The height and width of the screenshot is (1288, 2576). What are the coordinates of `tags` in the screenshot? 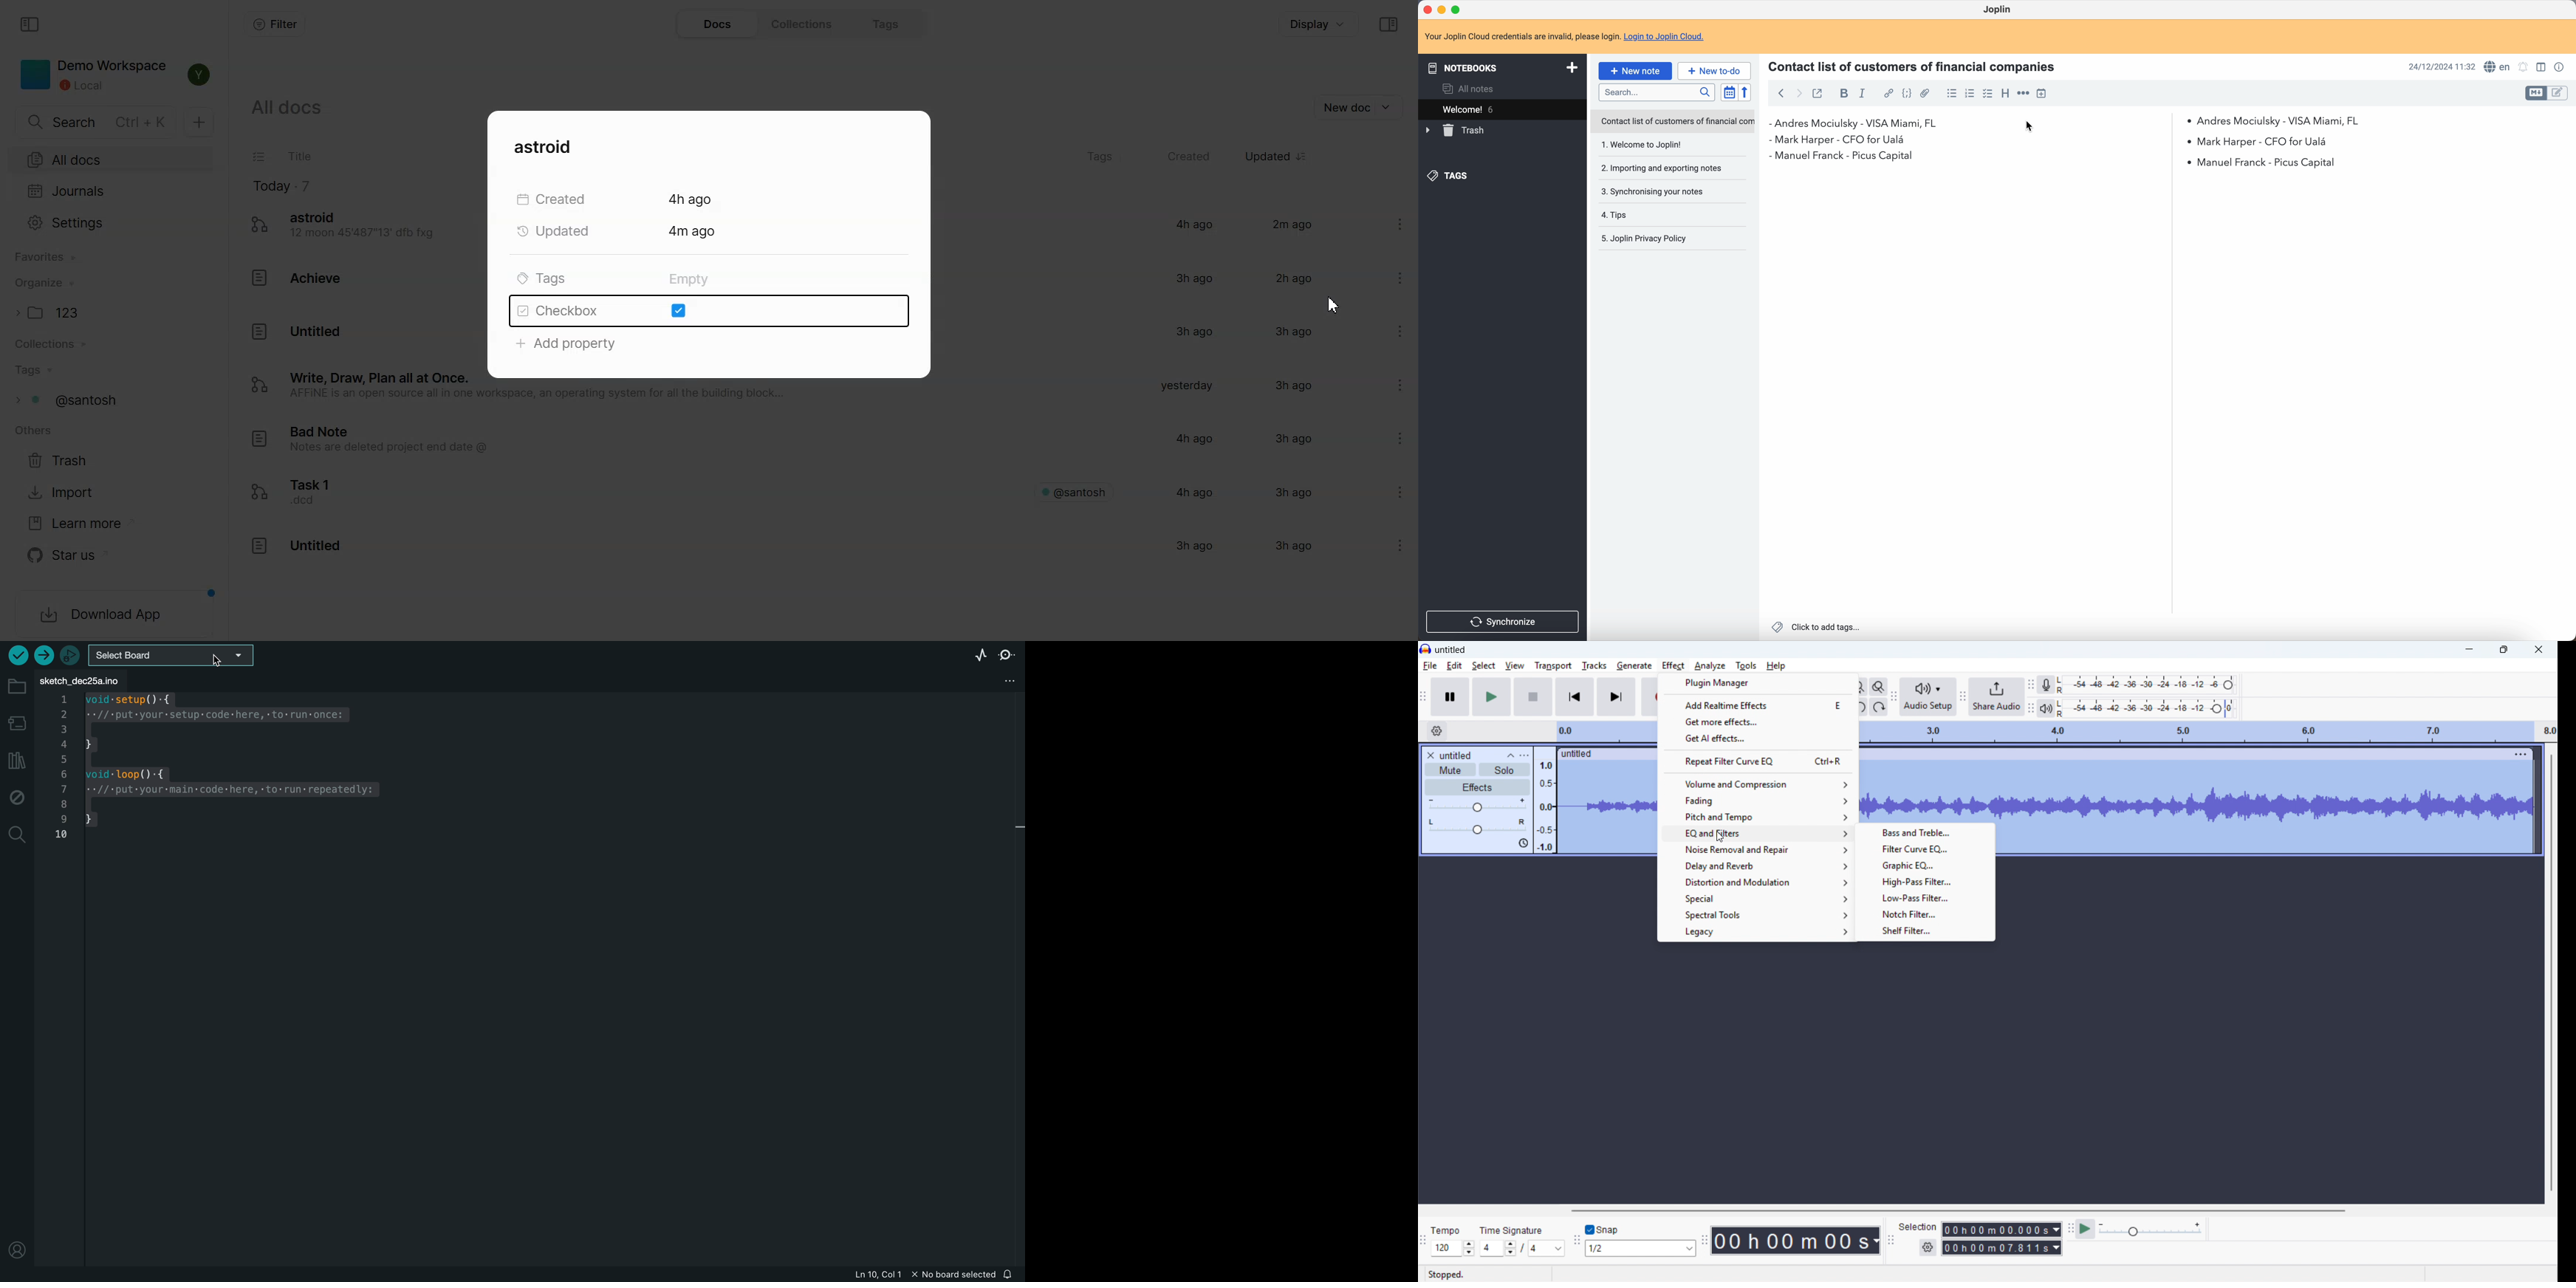 It's located at (1450, 176).